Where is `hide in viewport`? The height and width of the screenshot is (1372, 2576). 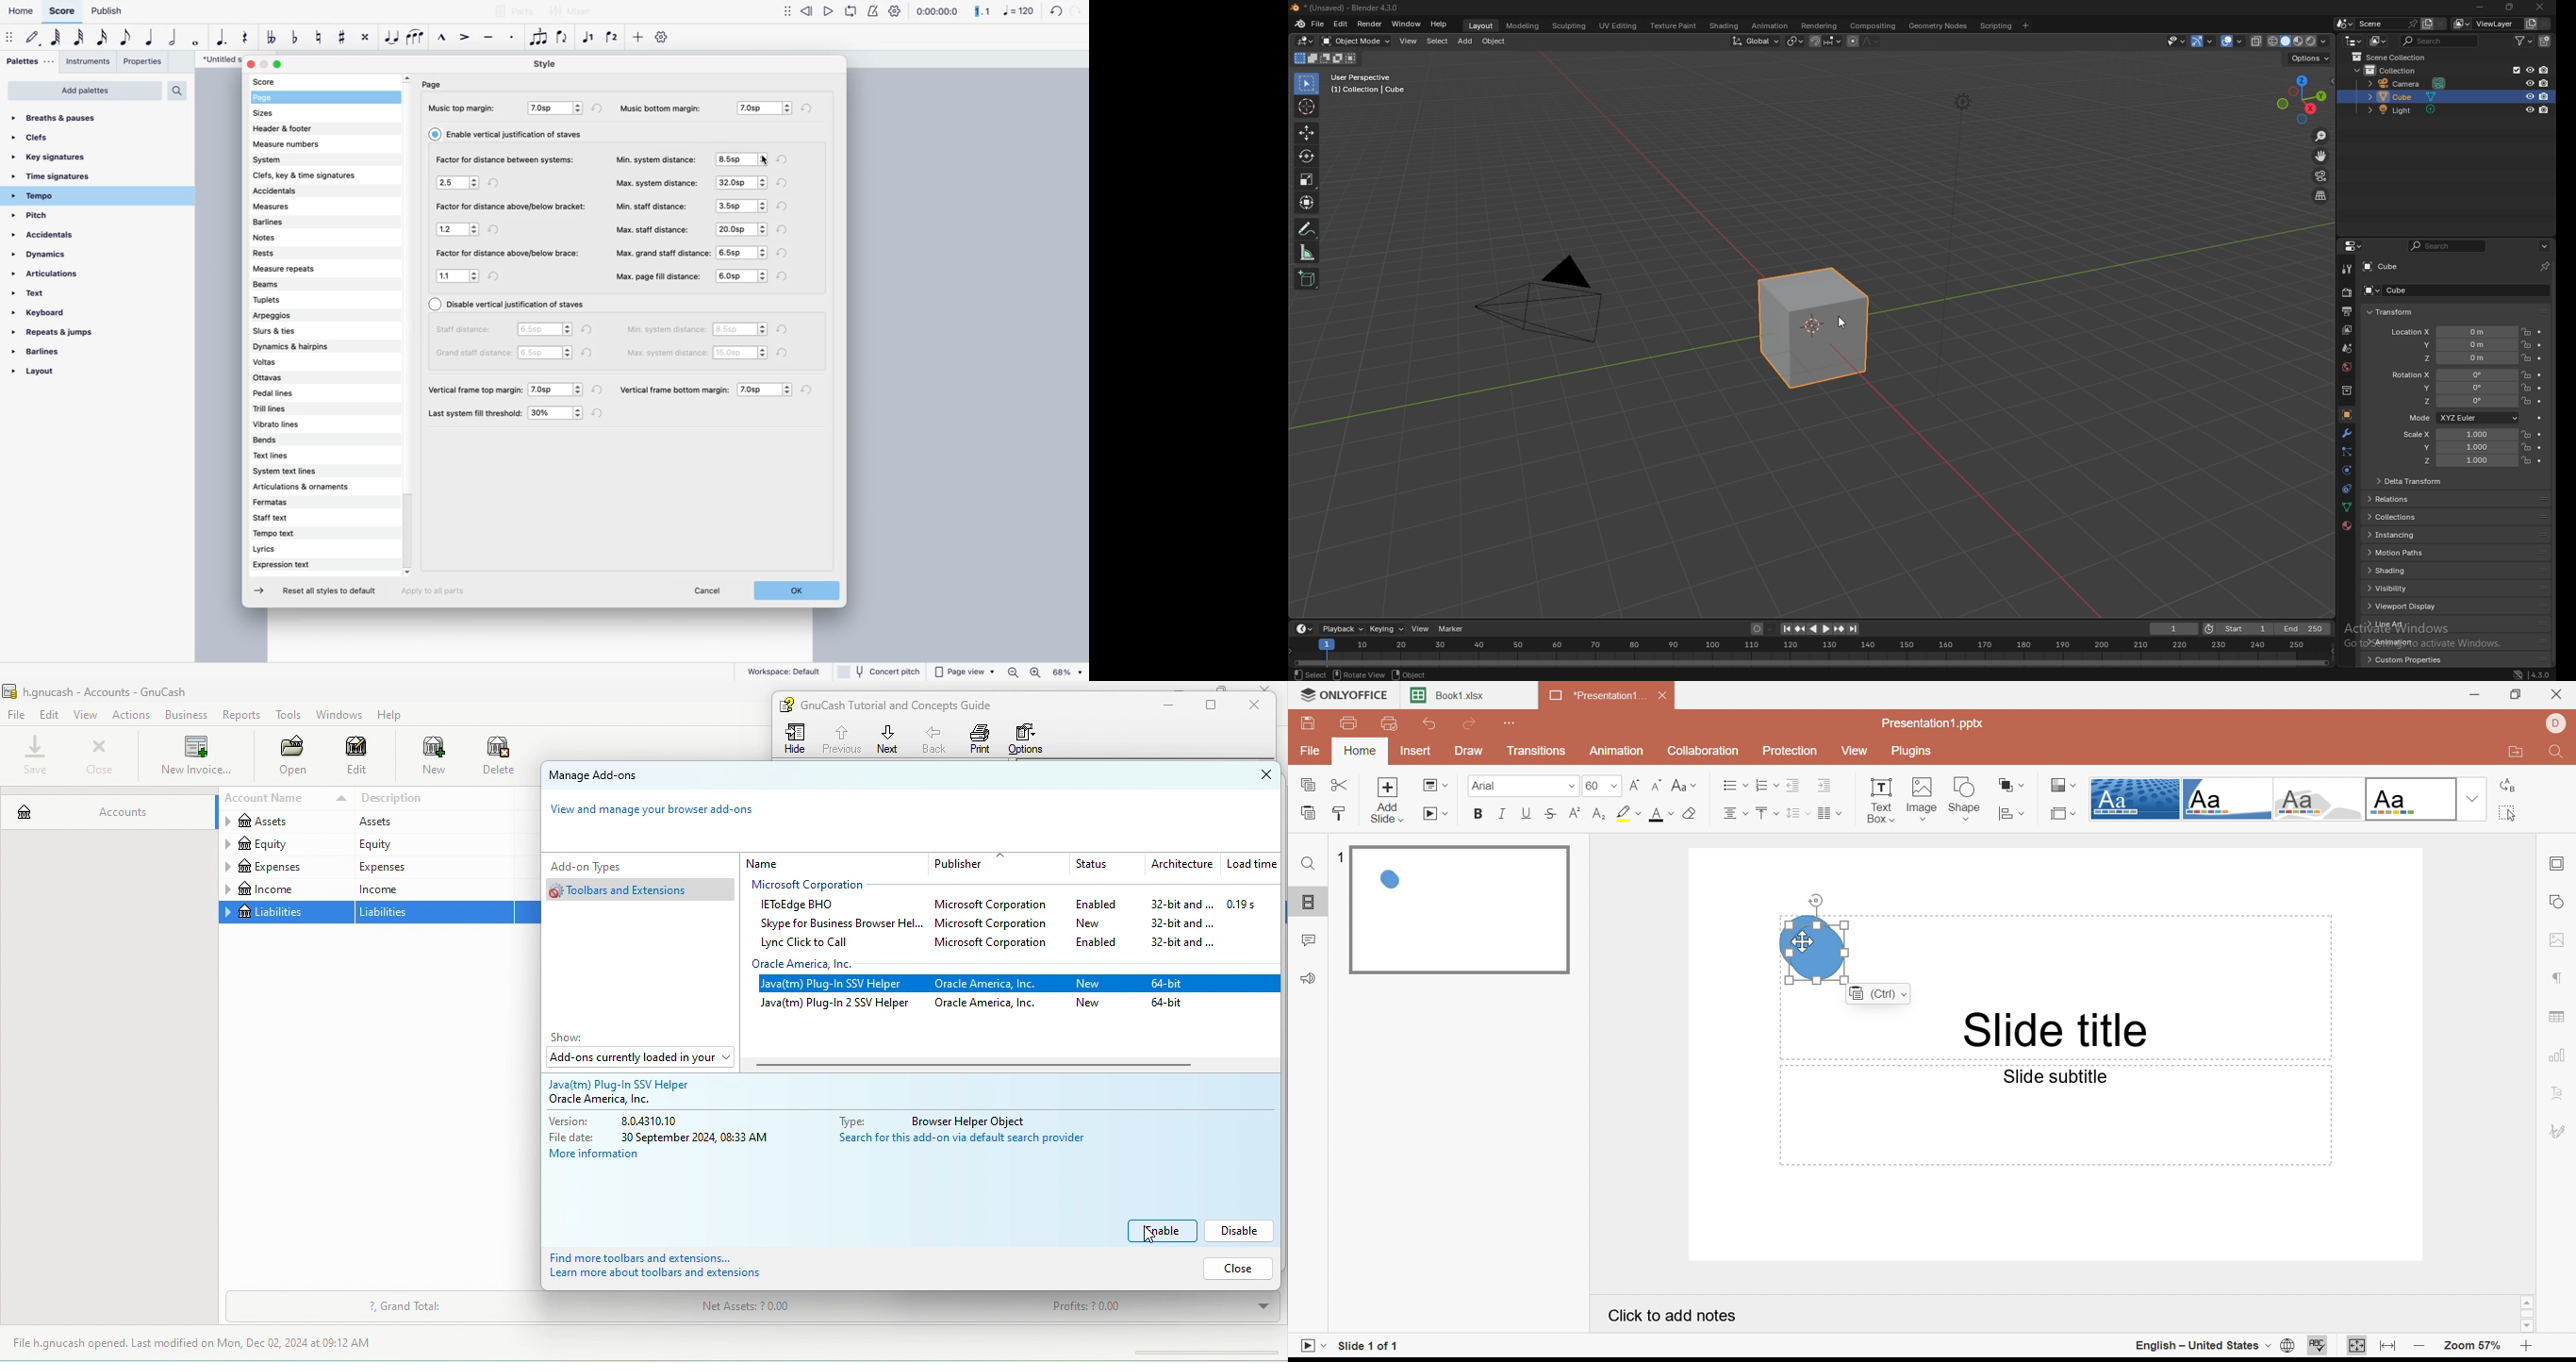
hide in viewport is located at coordinates (2530, 110).